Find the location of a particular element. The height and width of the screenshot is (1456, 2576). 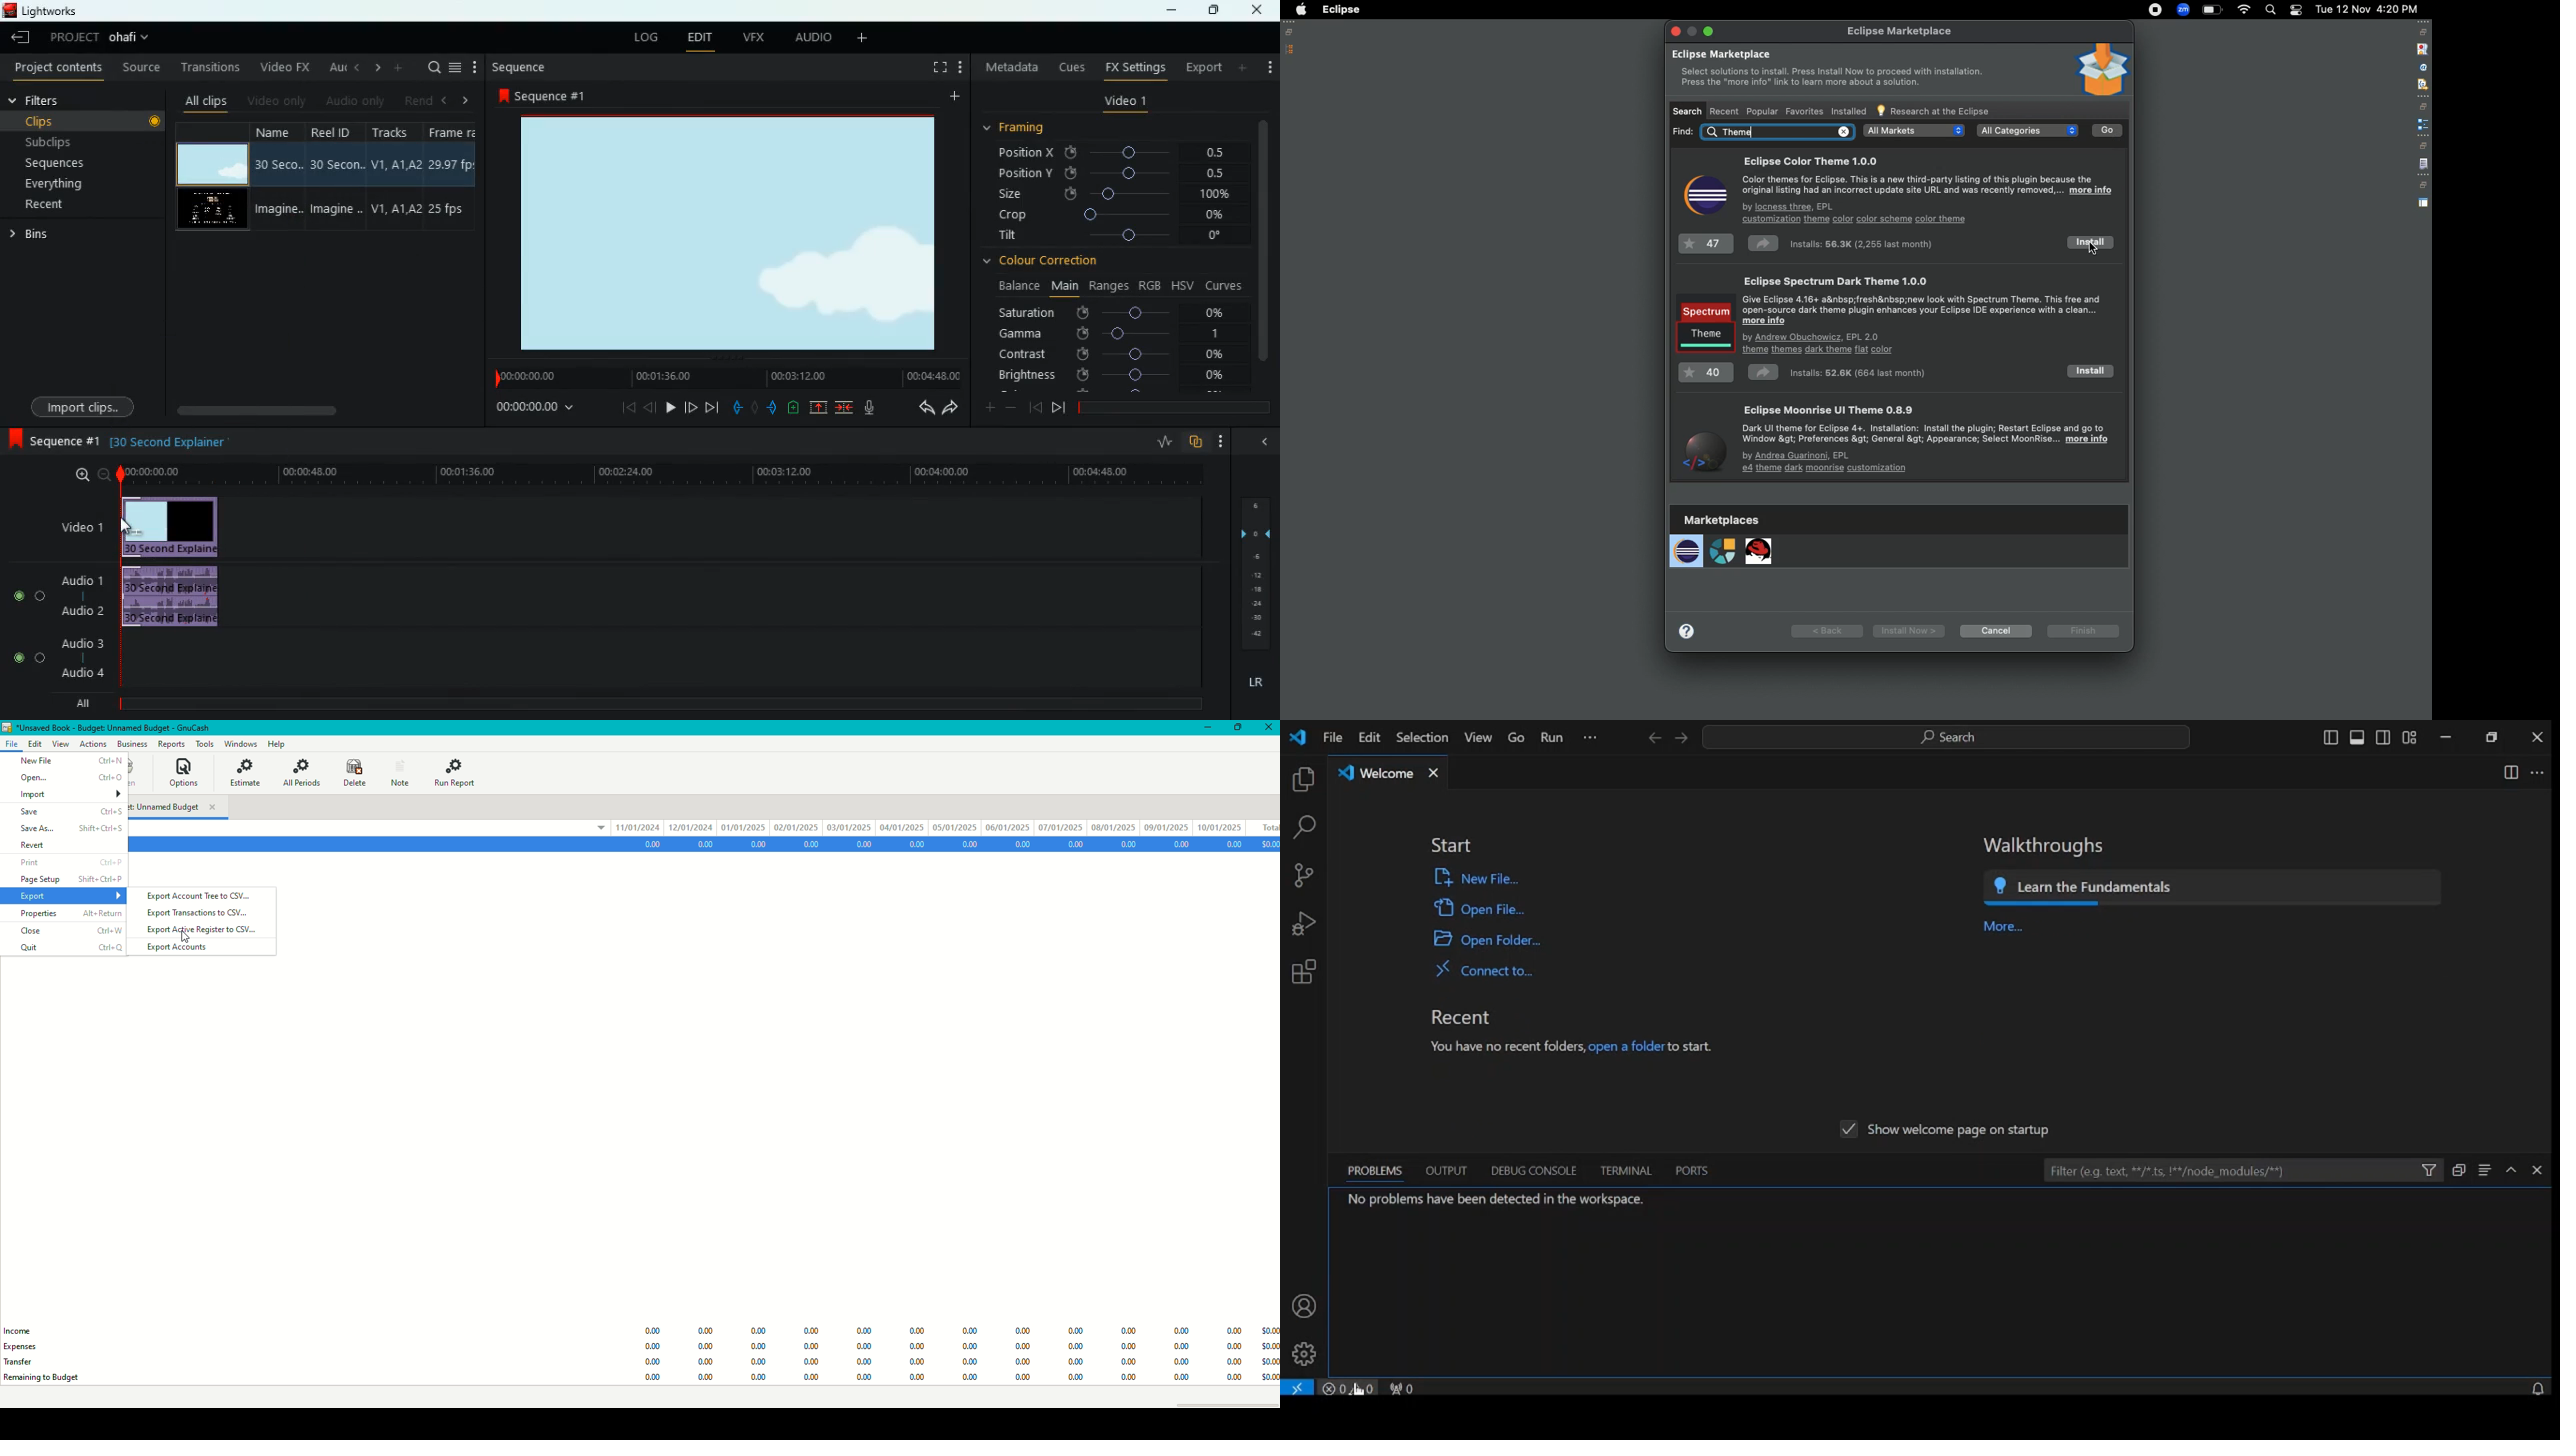

Show welcome page on startup is located at coordinates (1961, 1131).